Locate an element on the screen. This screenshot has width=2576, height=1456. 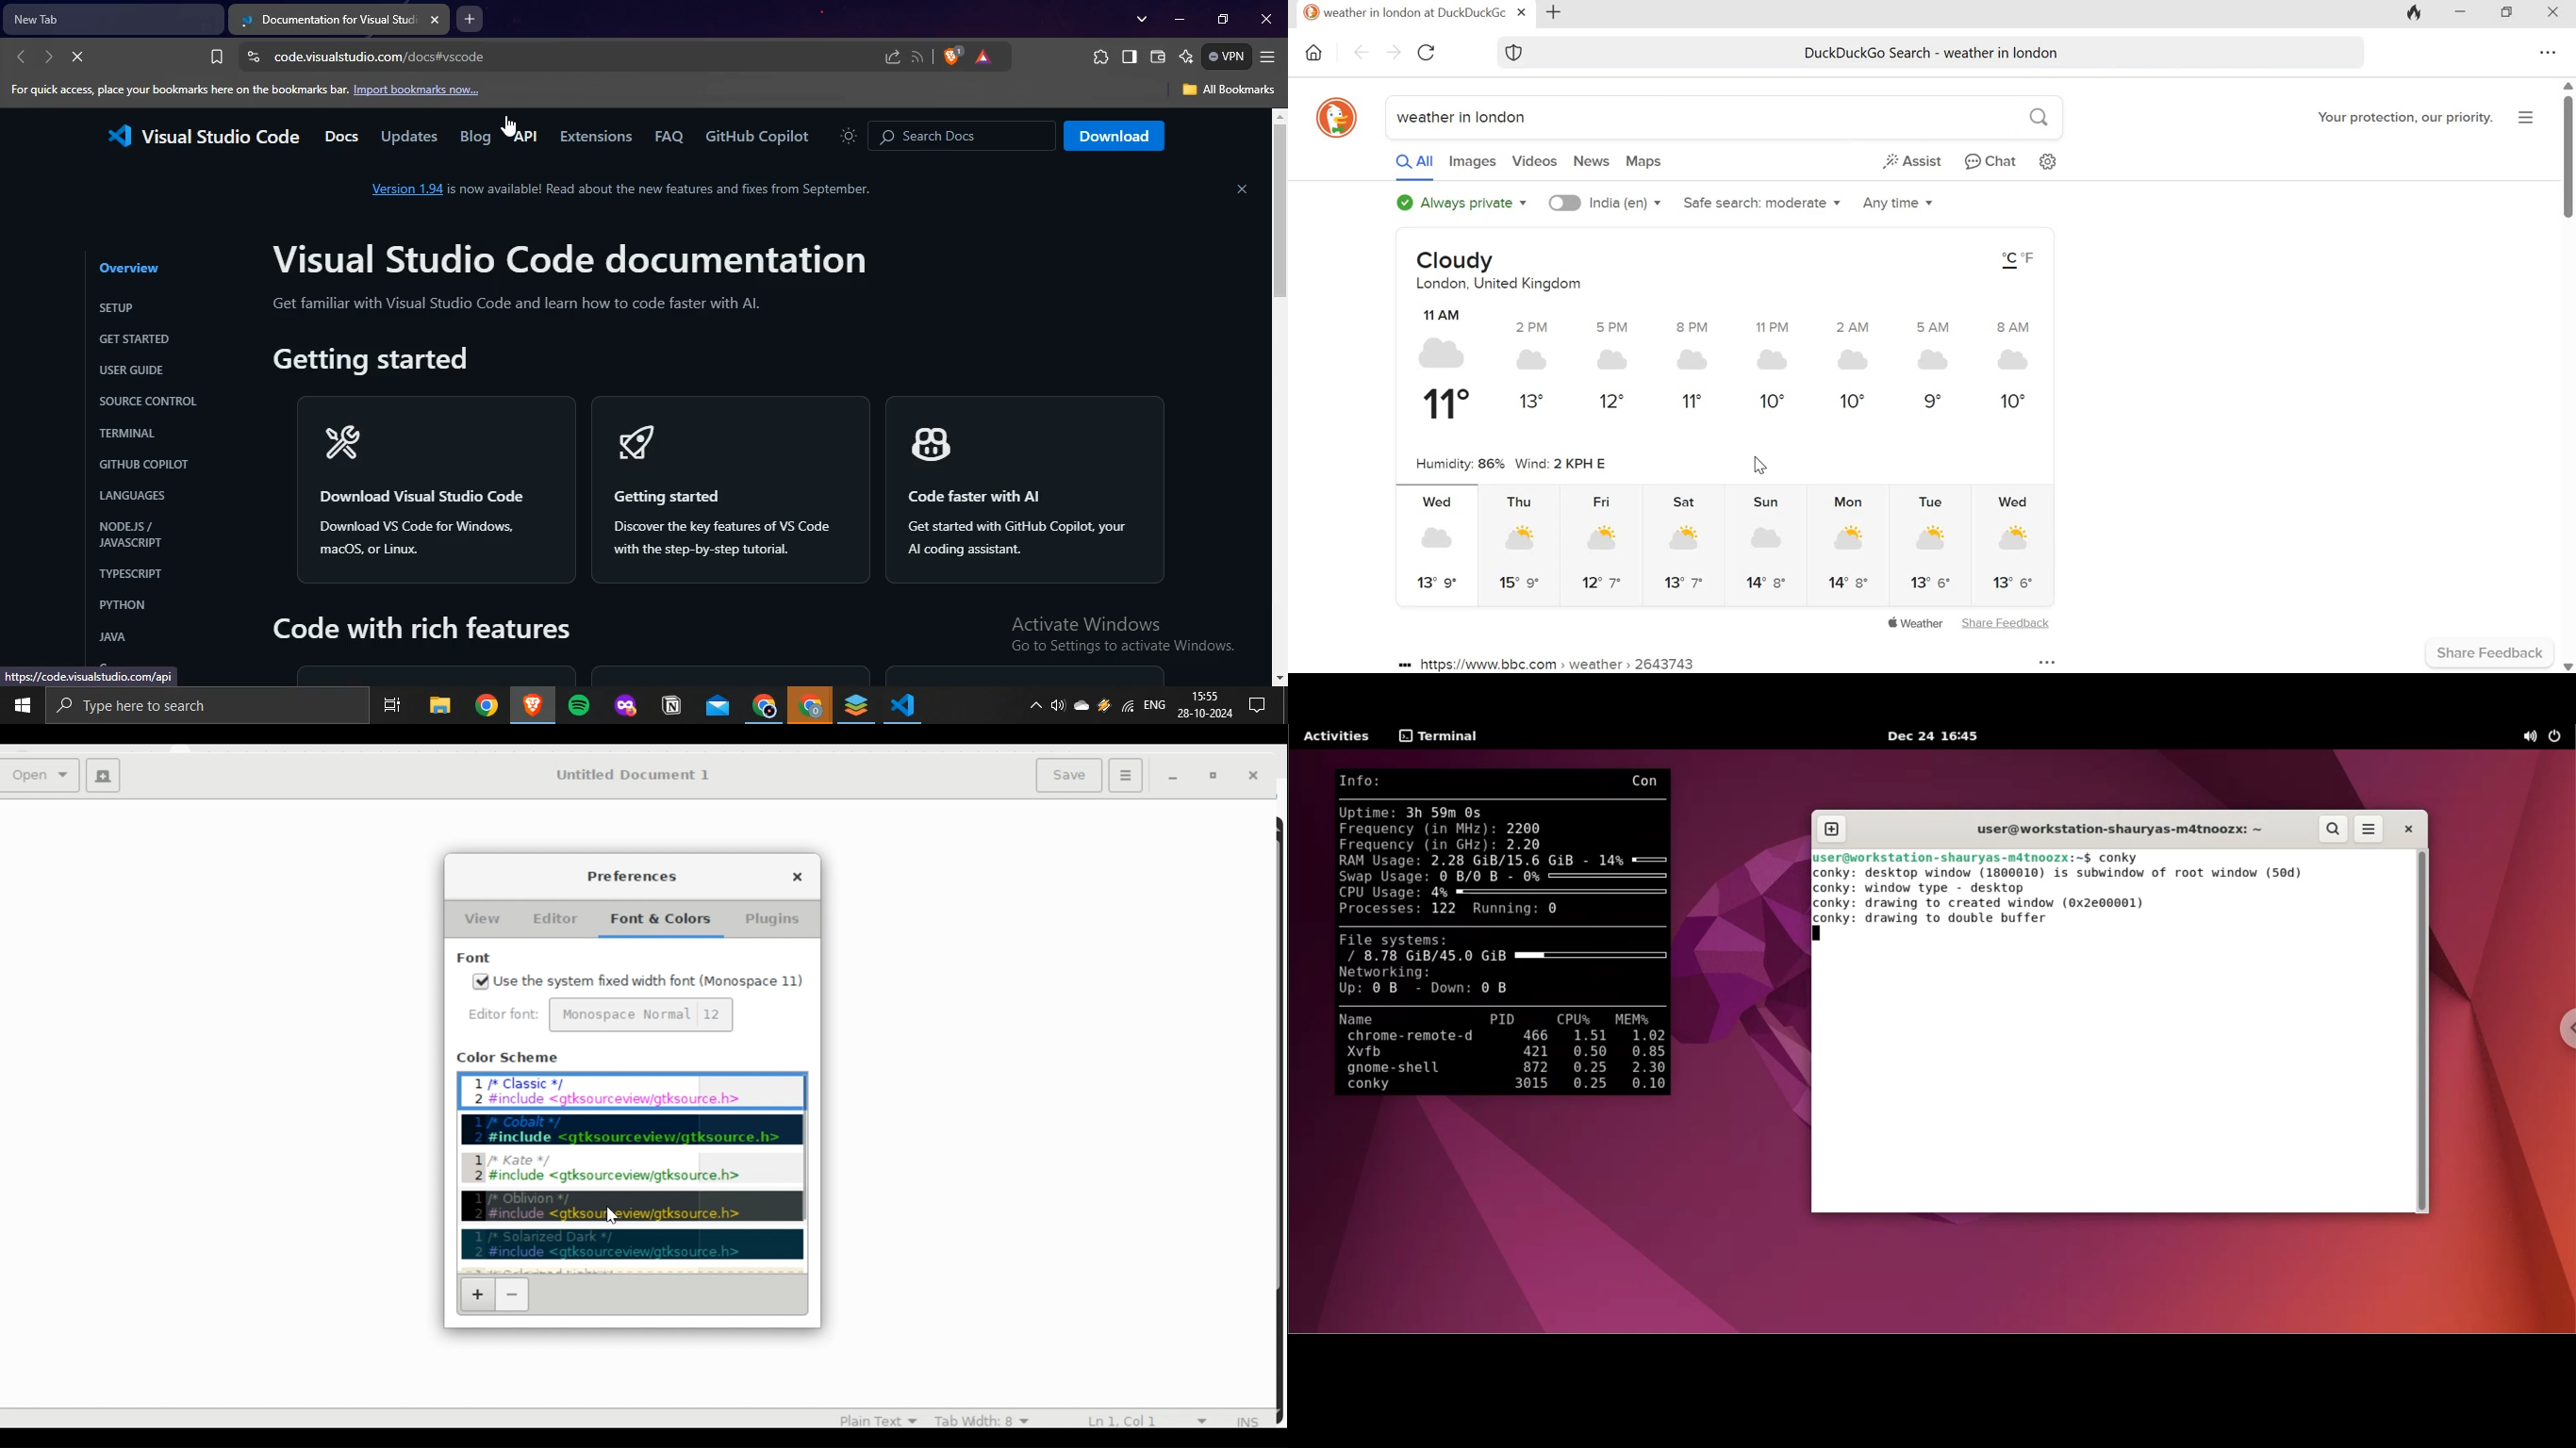
wallet is located at coordinates (1159, 56).